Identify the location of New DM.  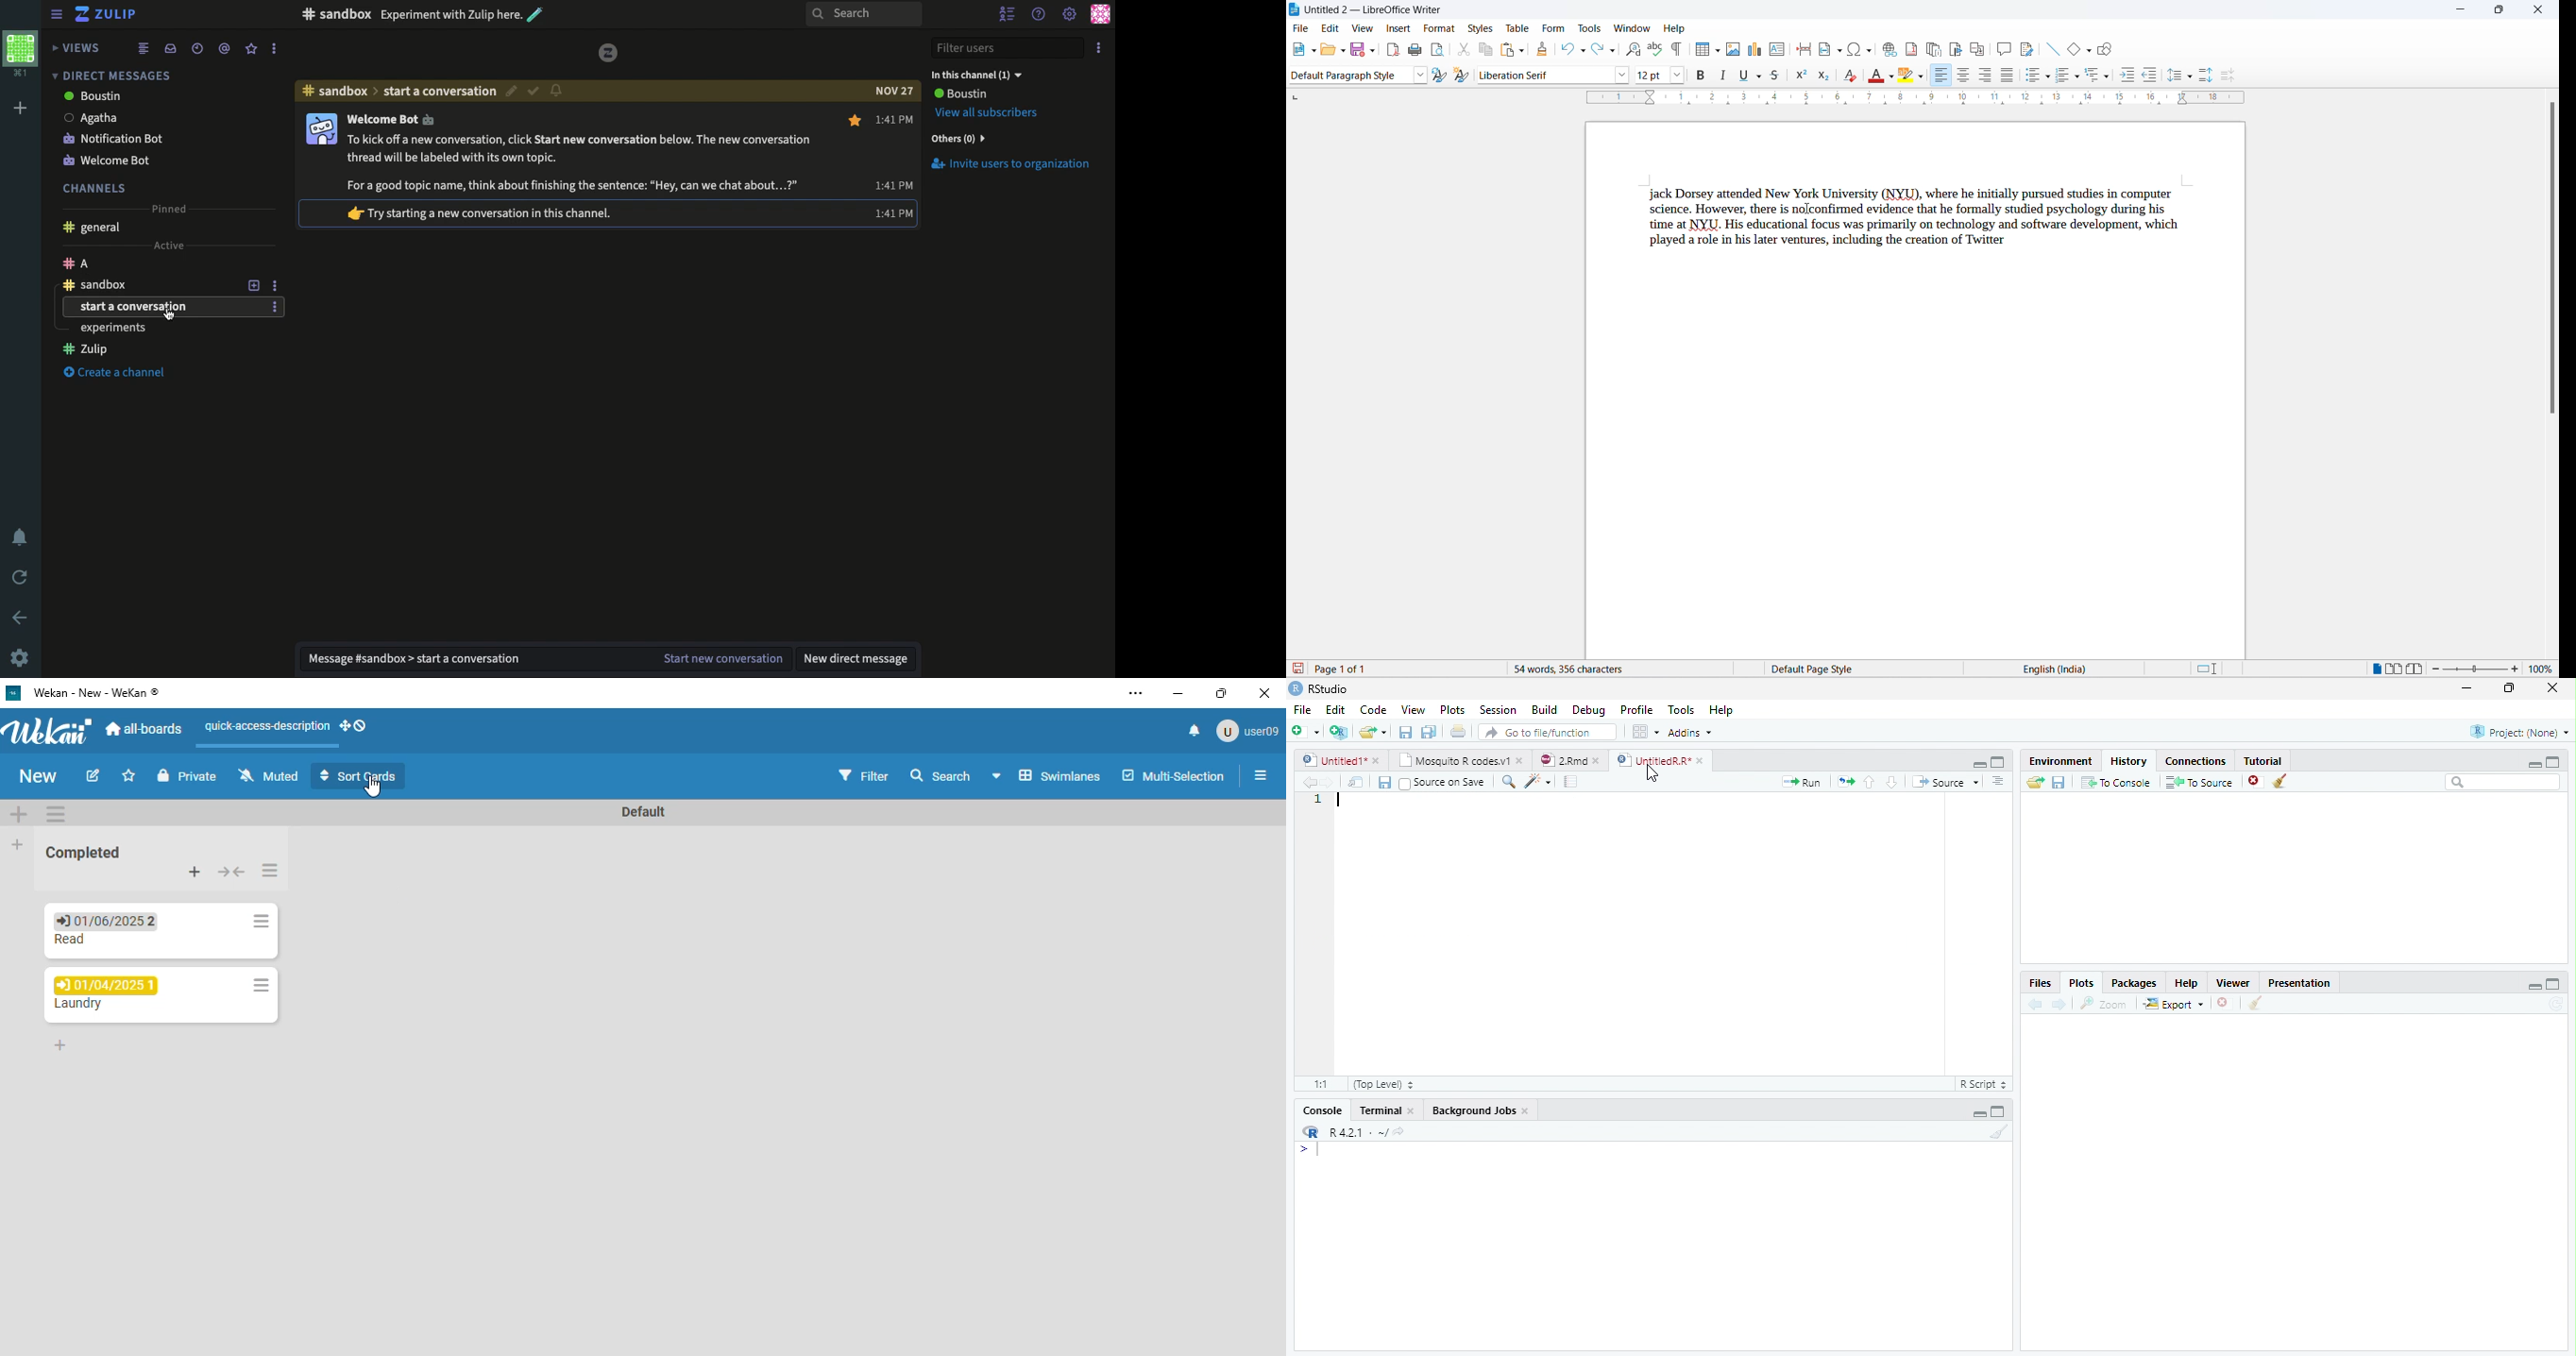
(859, 658).